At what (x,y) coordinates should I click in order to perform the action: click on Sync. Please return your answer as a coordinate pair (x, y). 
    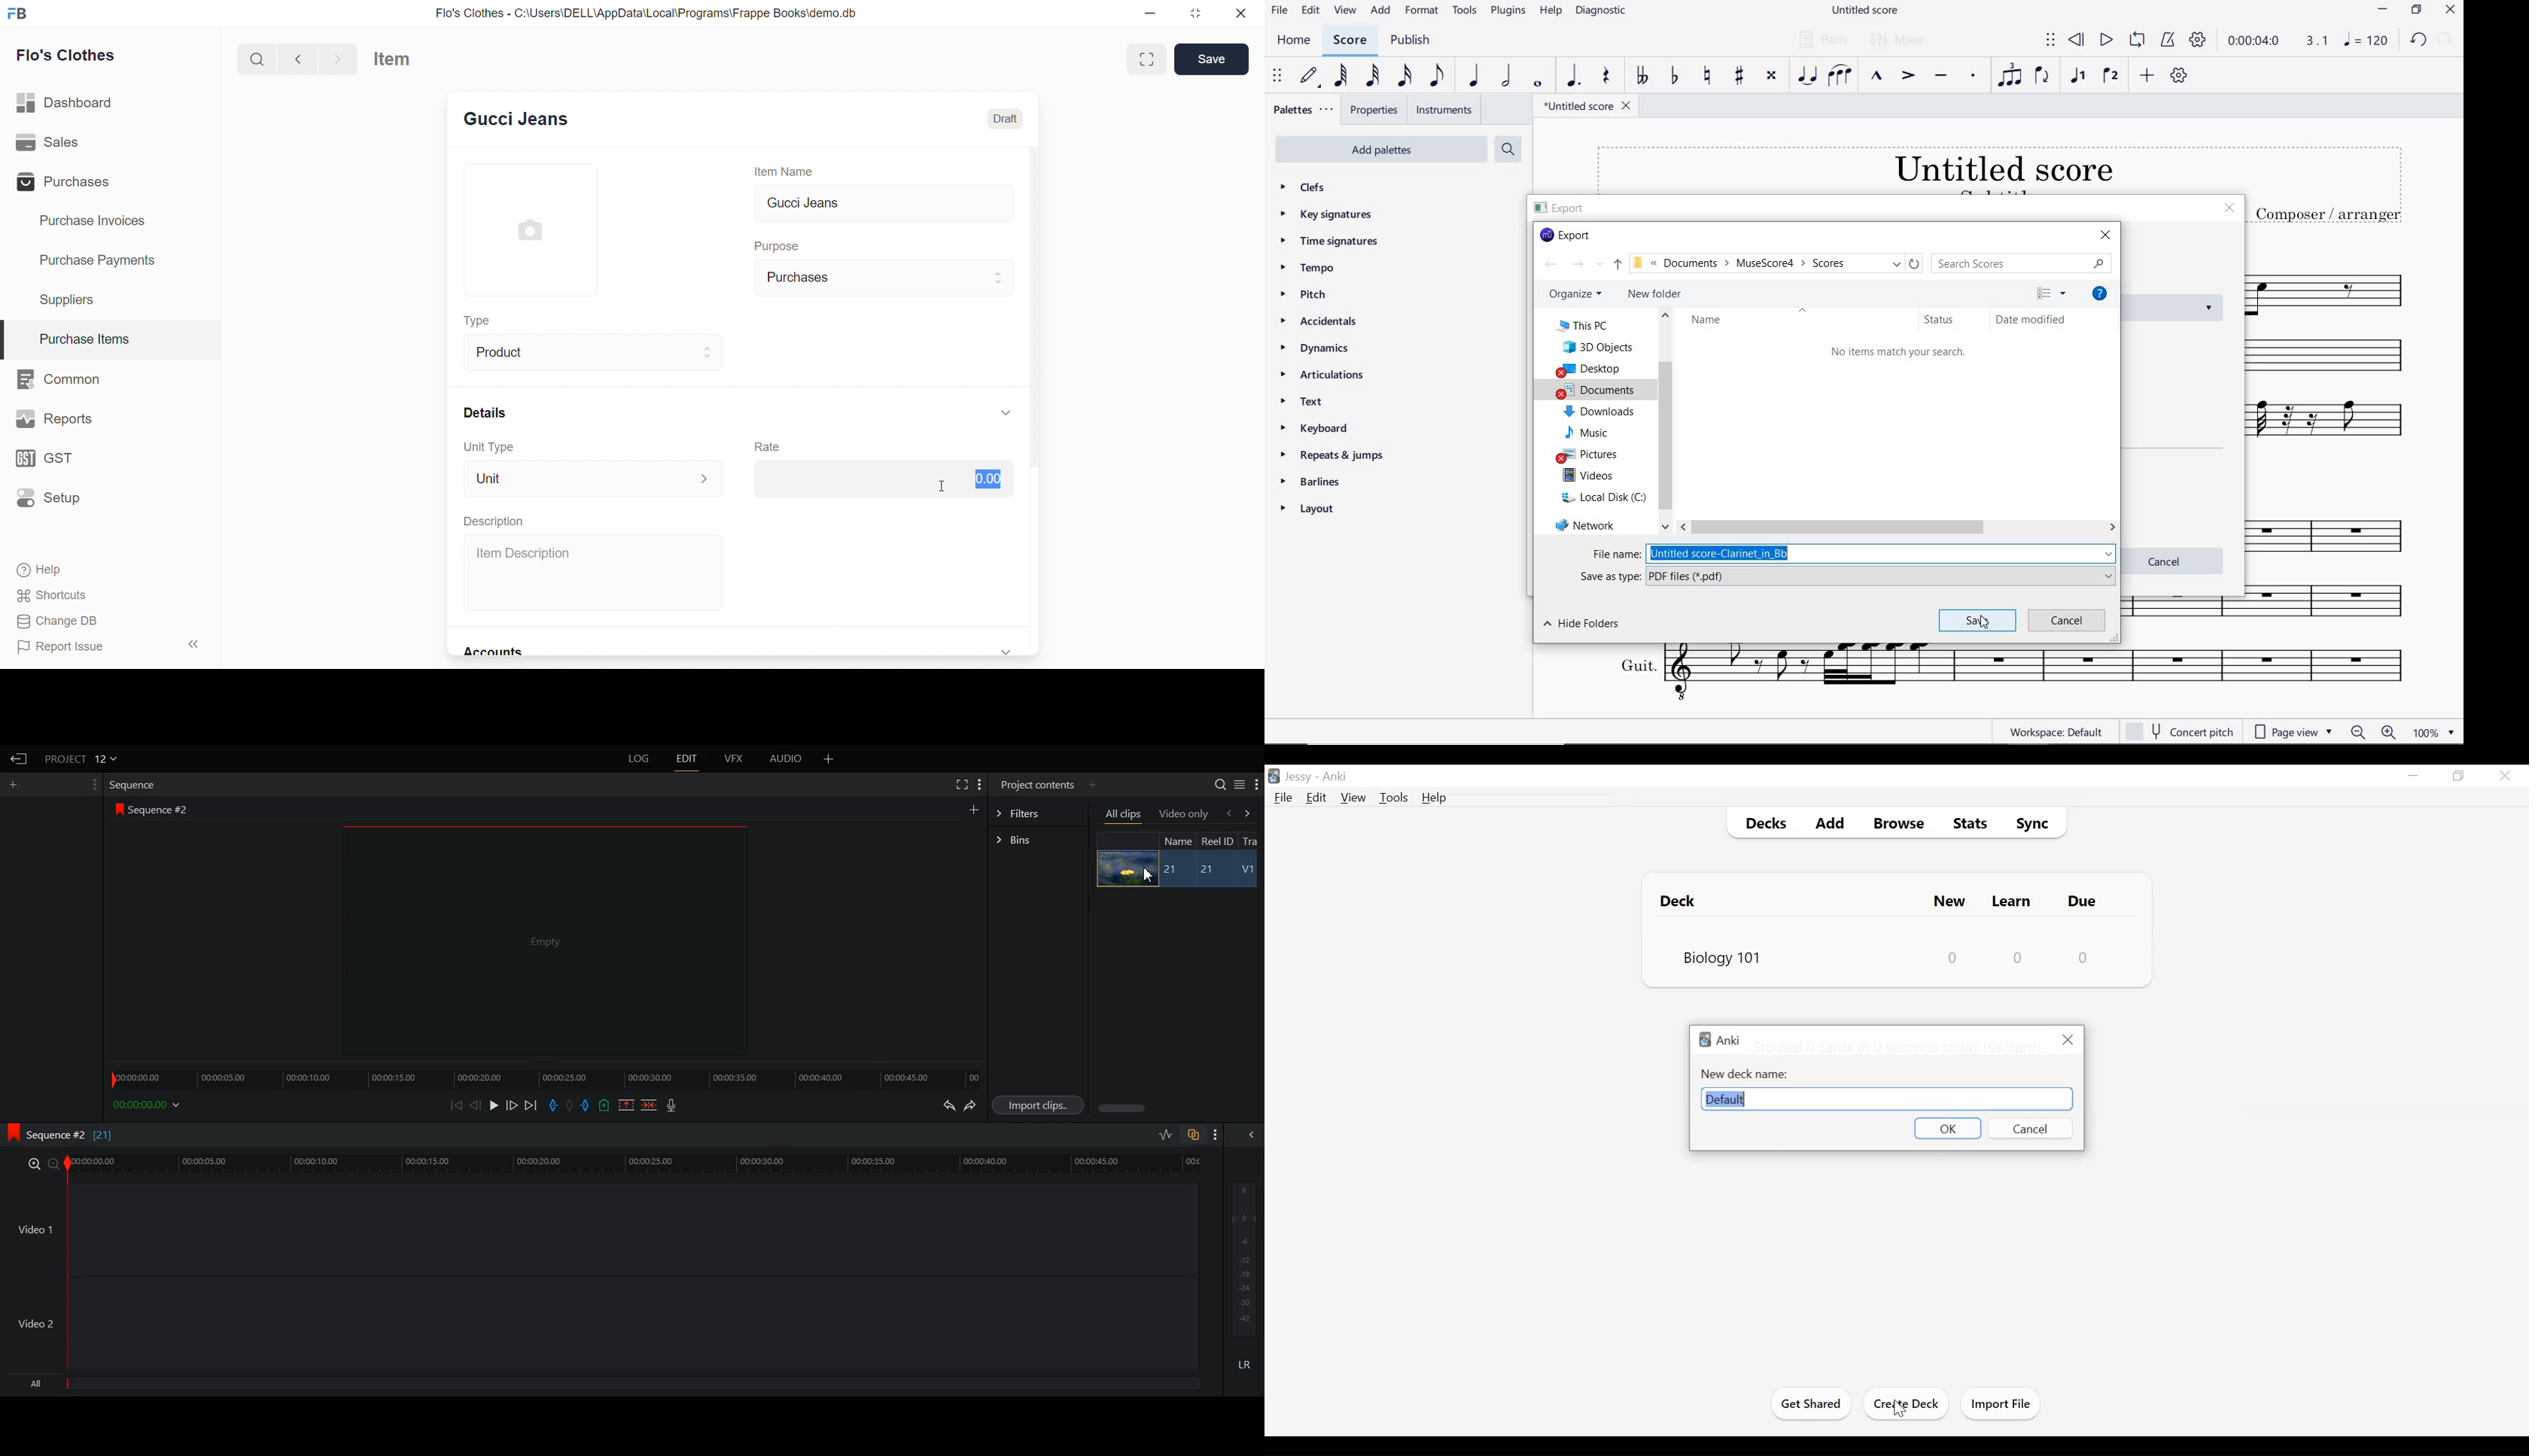
    Looking at the image, I should click on (2034, 821).